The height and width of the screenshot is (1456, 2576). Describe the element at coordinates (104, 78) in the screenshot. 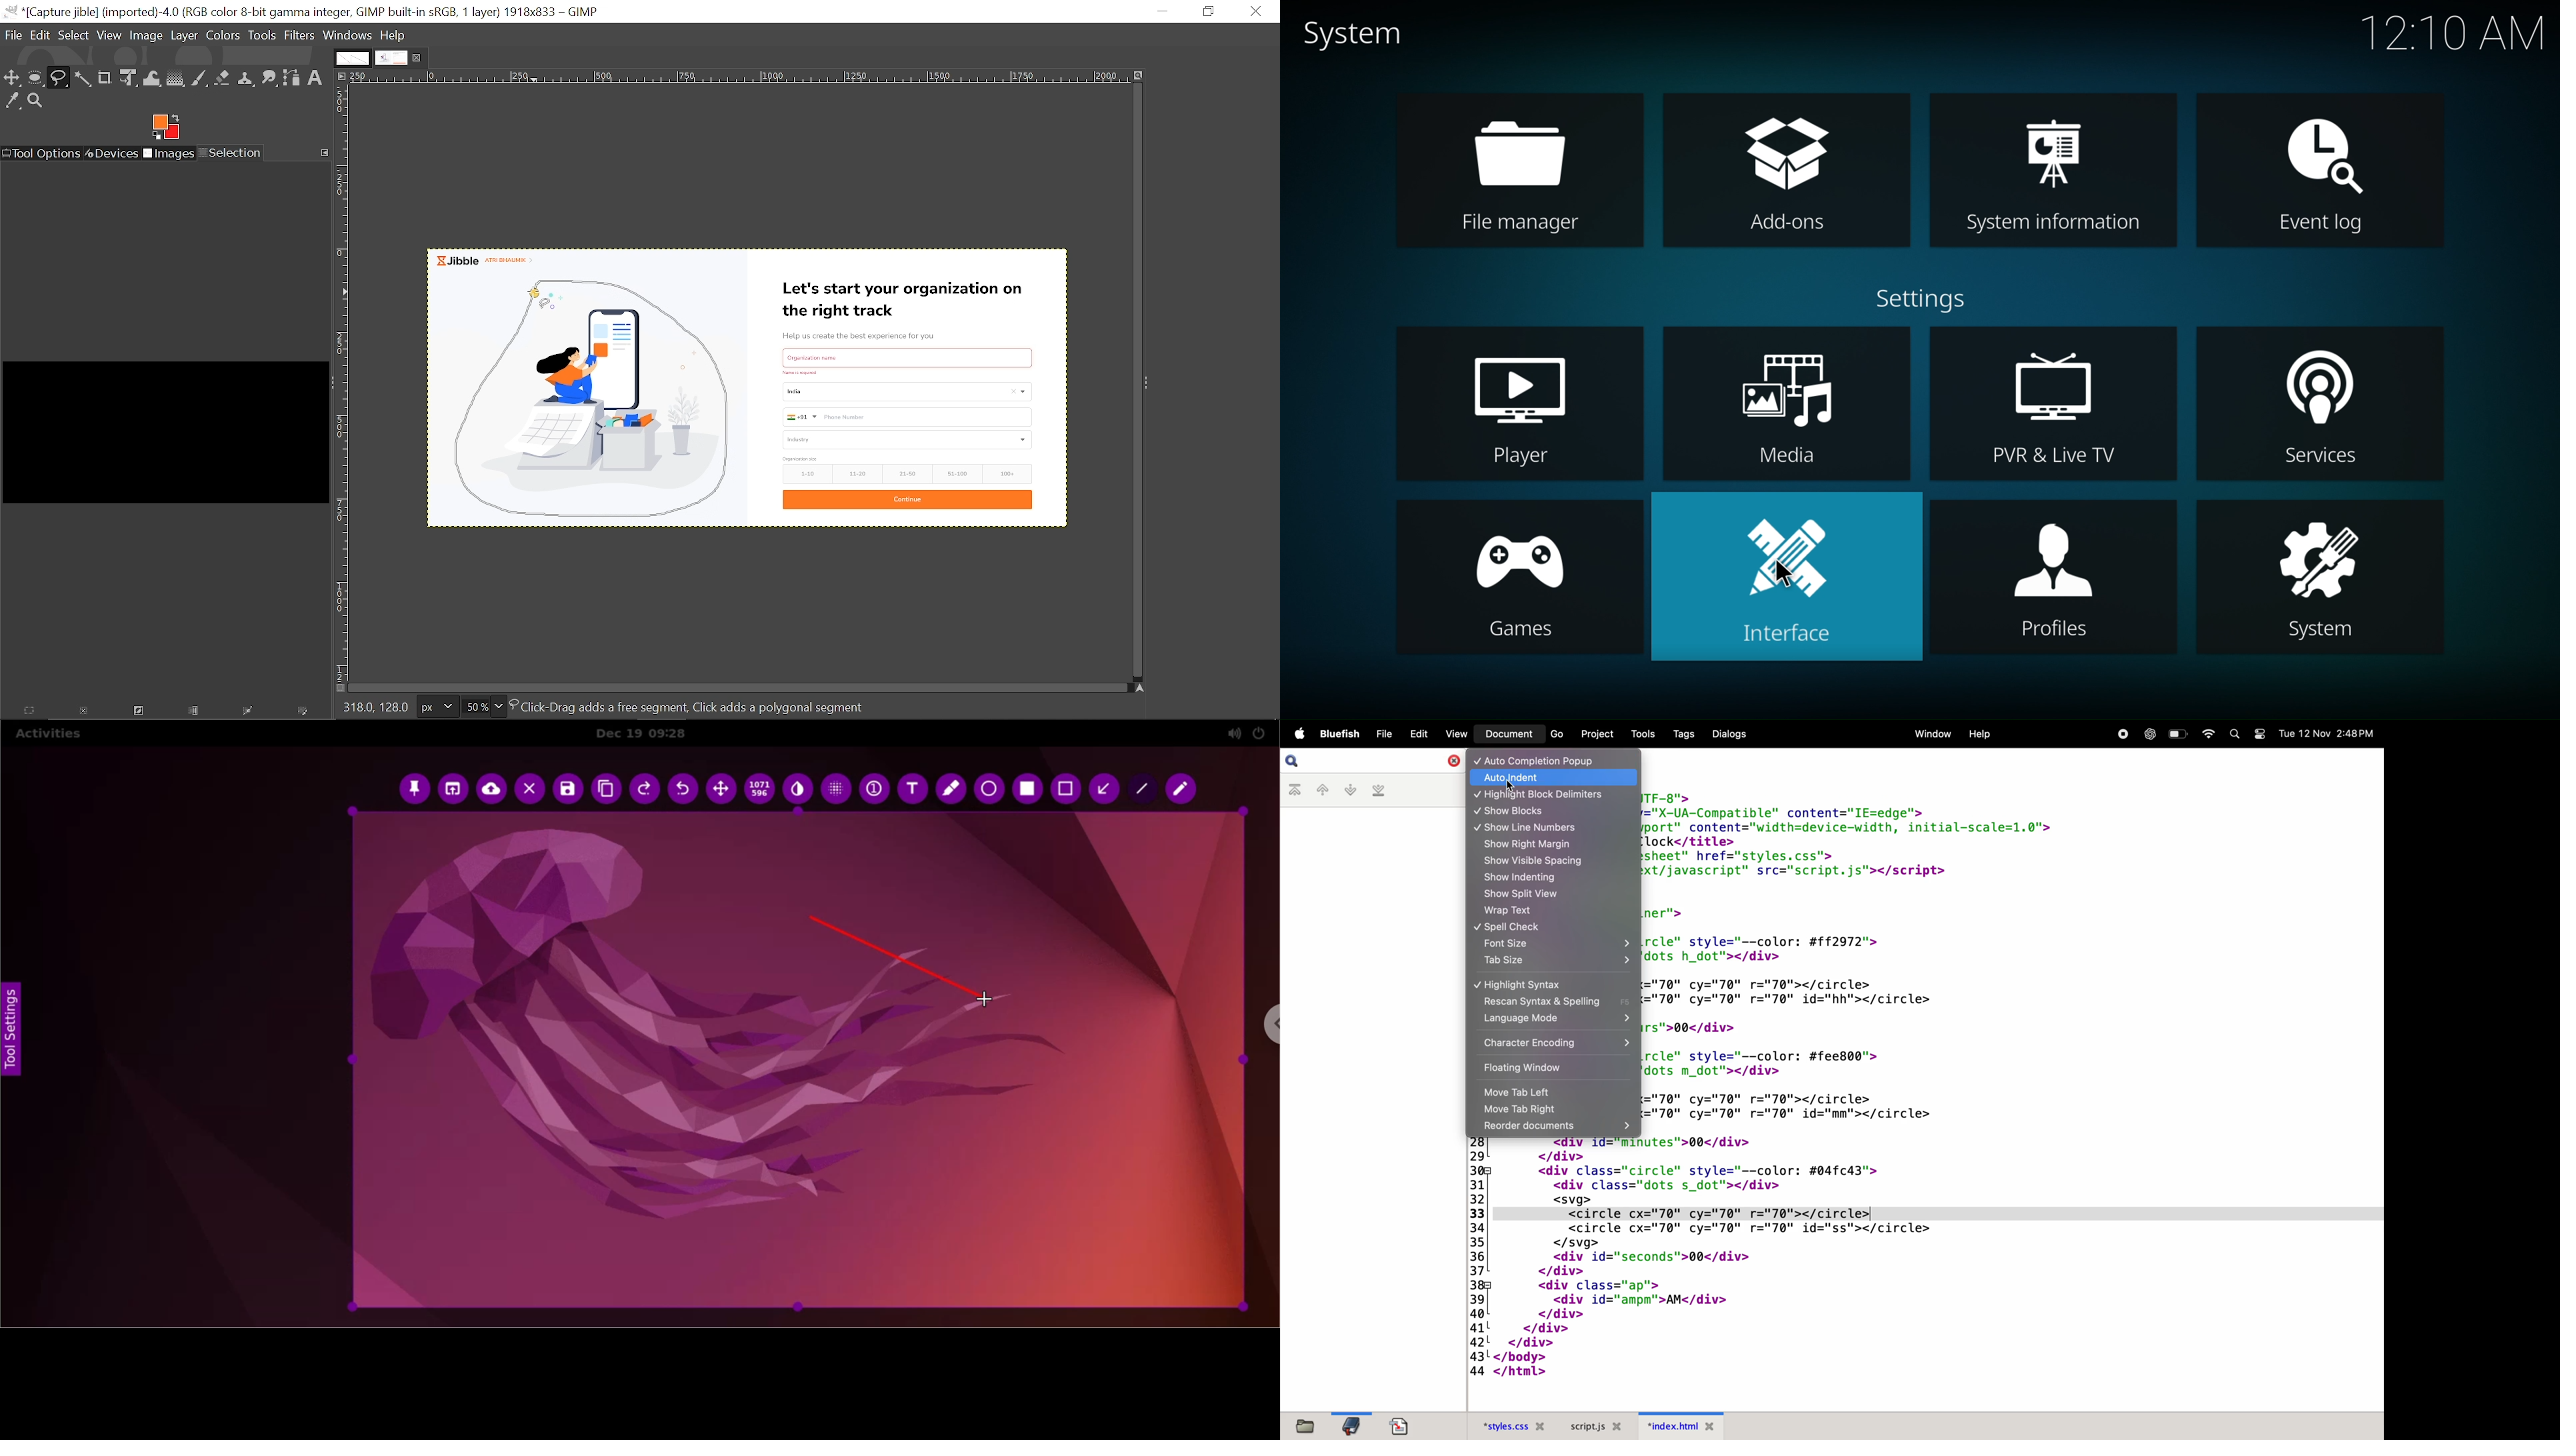

I see `Crop tool` at that location.